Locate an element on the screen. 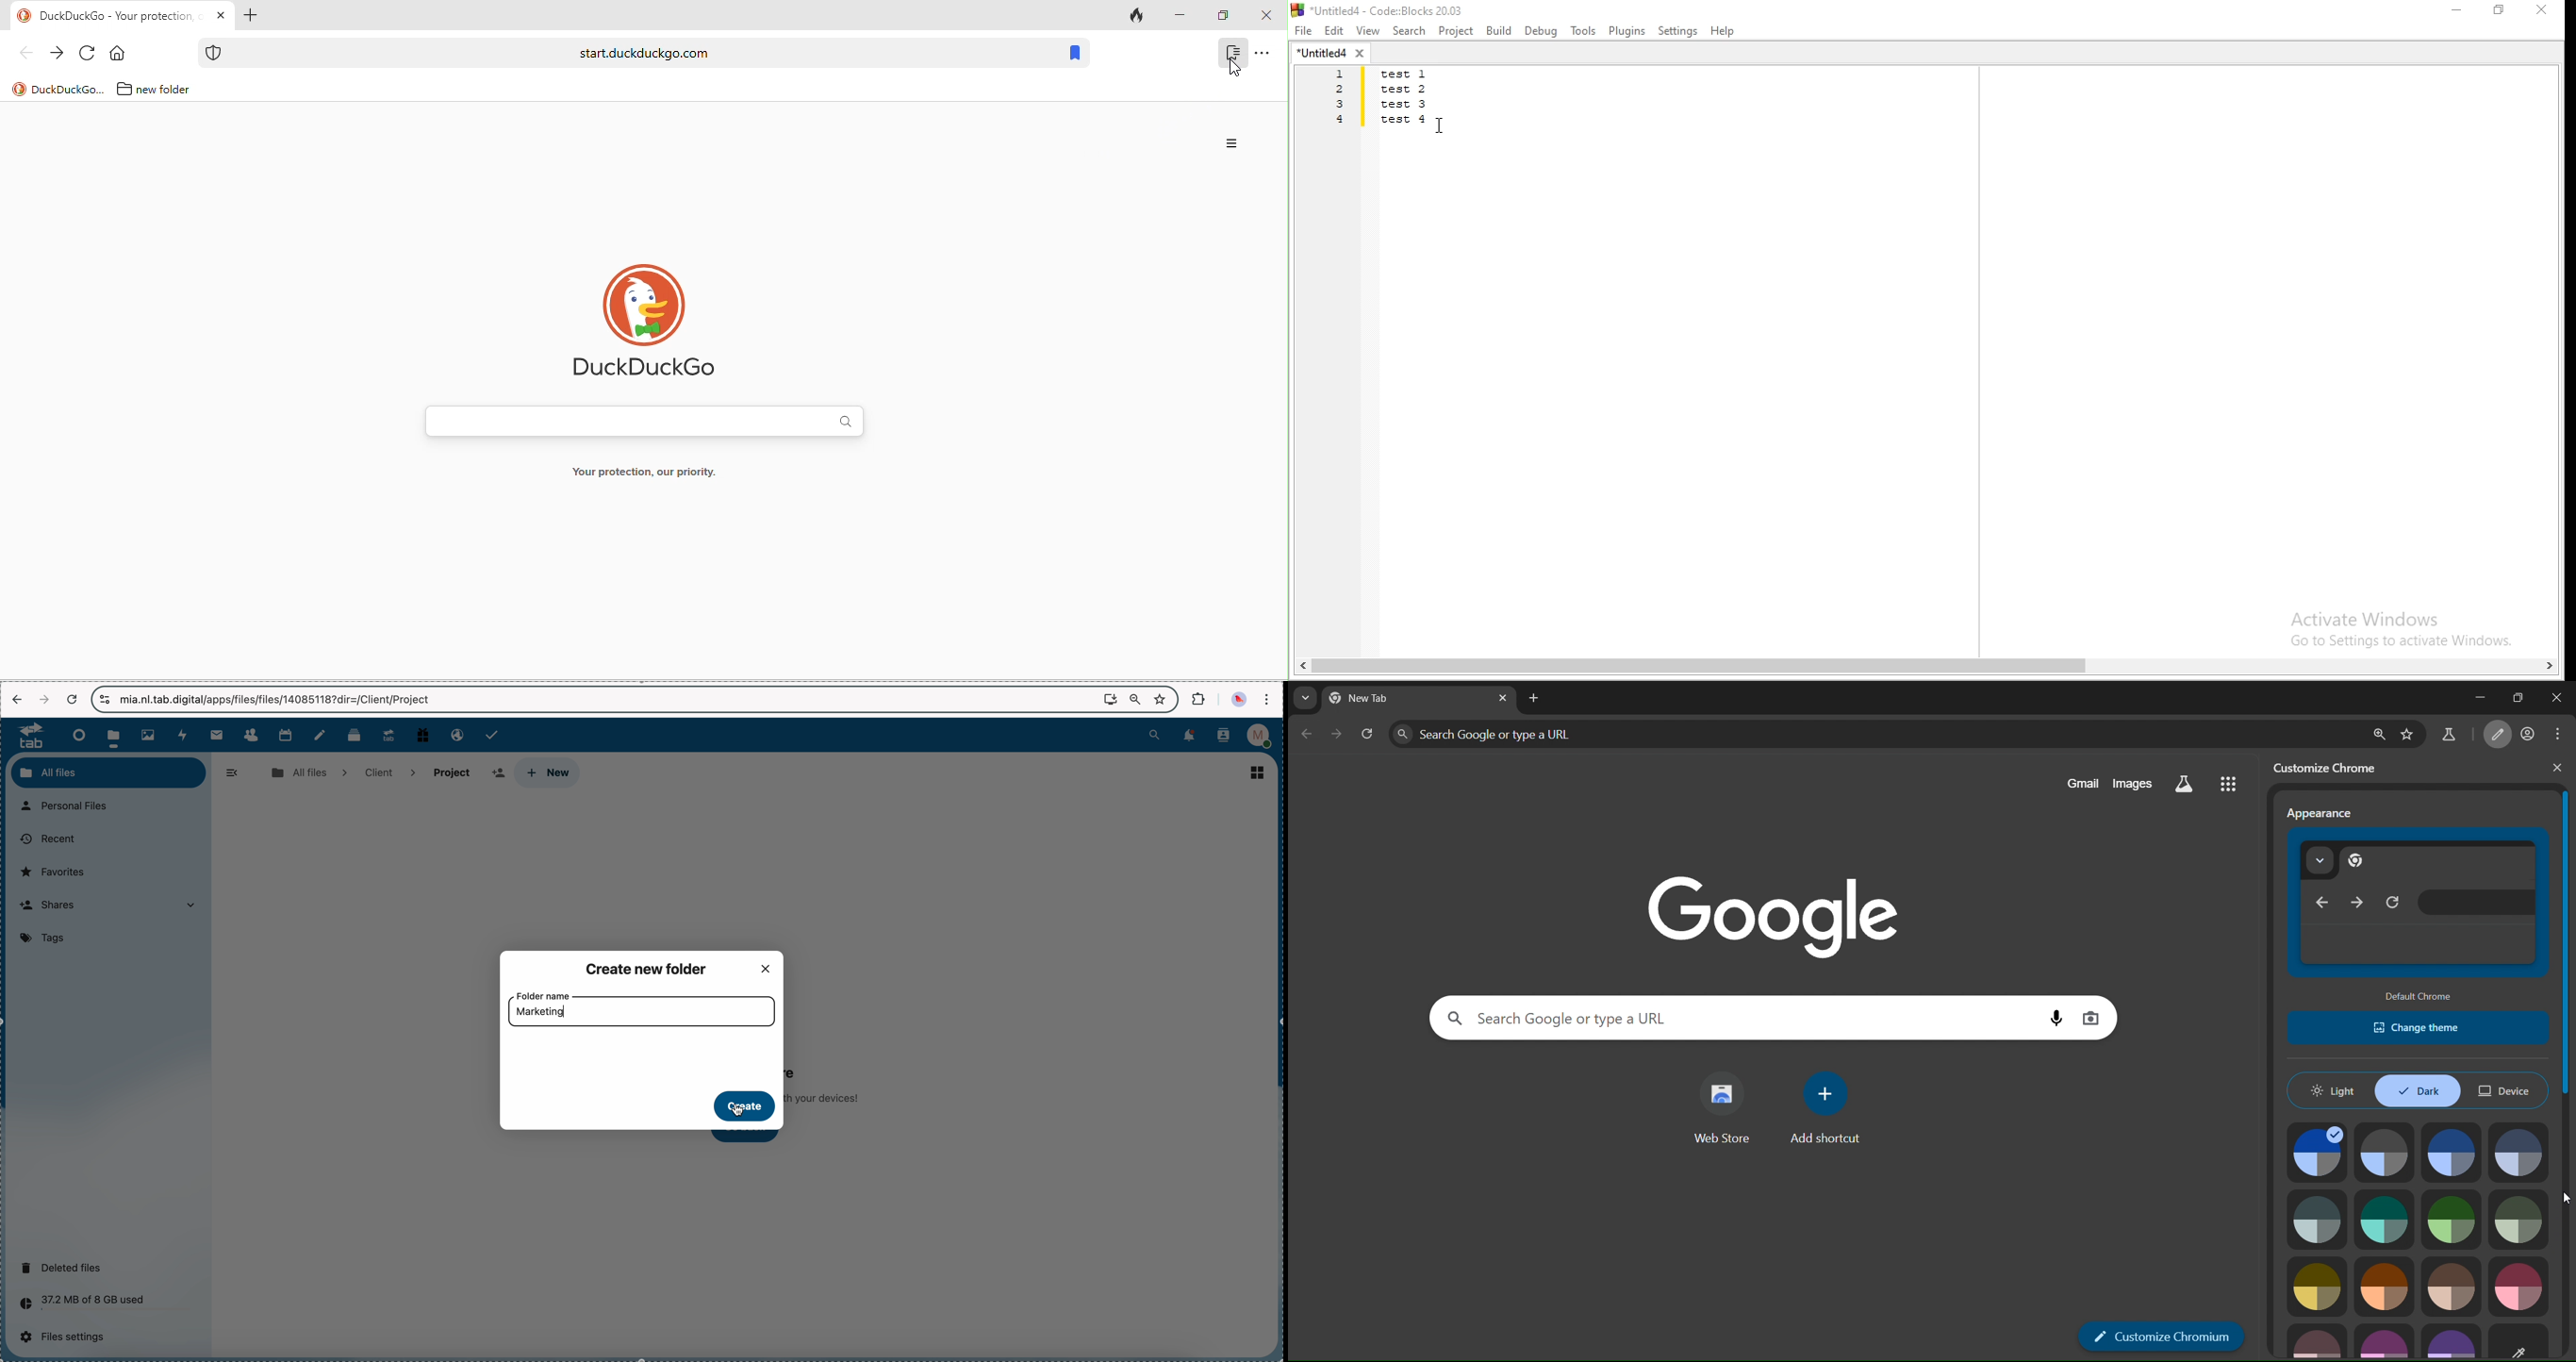 The height and width of the screenshot is (1372, 2576). theme is located at coordinates (2452, 1219).